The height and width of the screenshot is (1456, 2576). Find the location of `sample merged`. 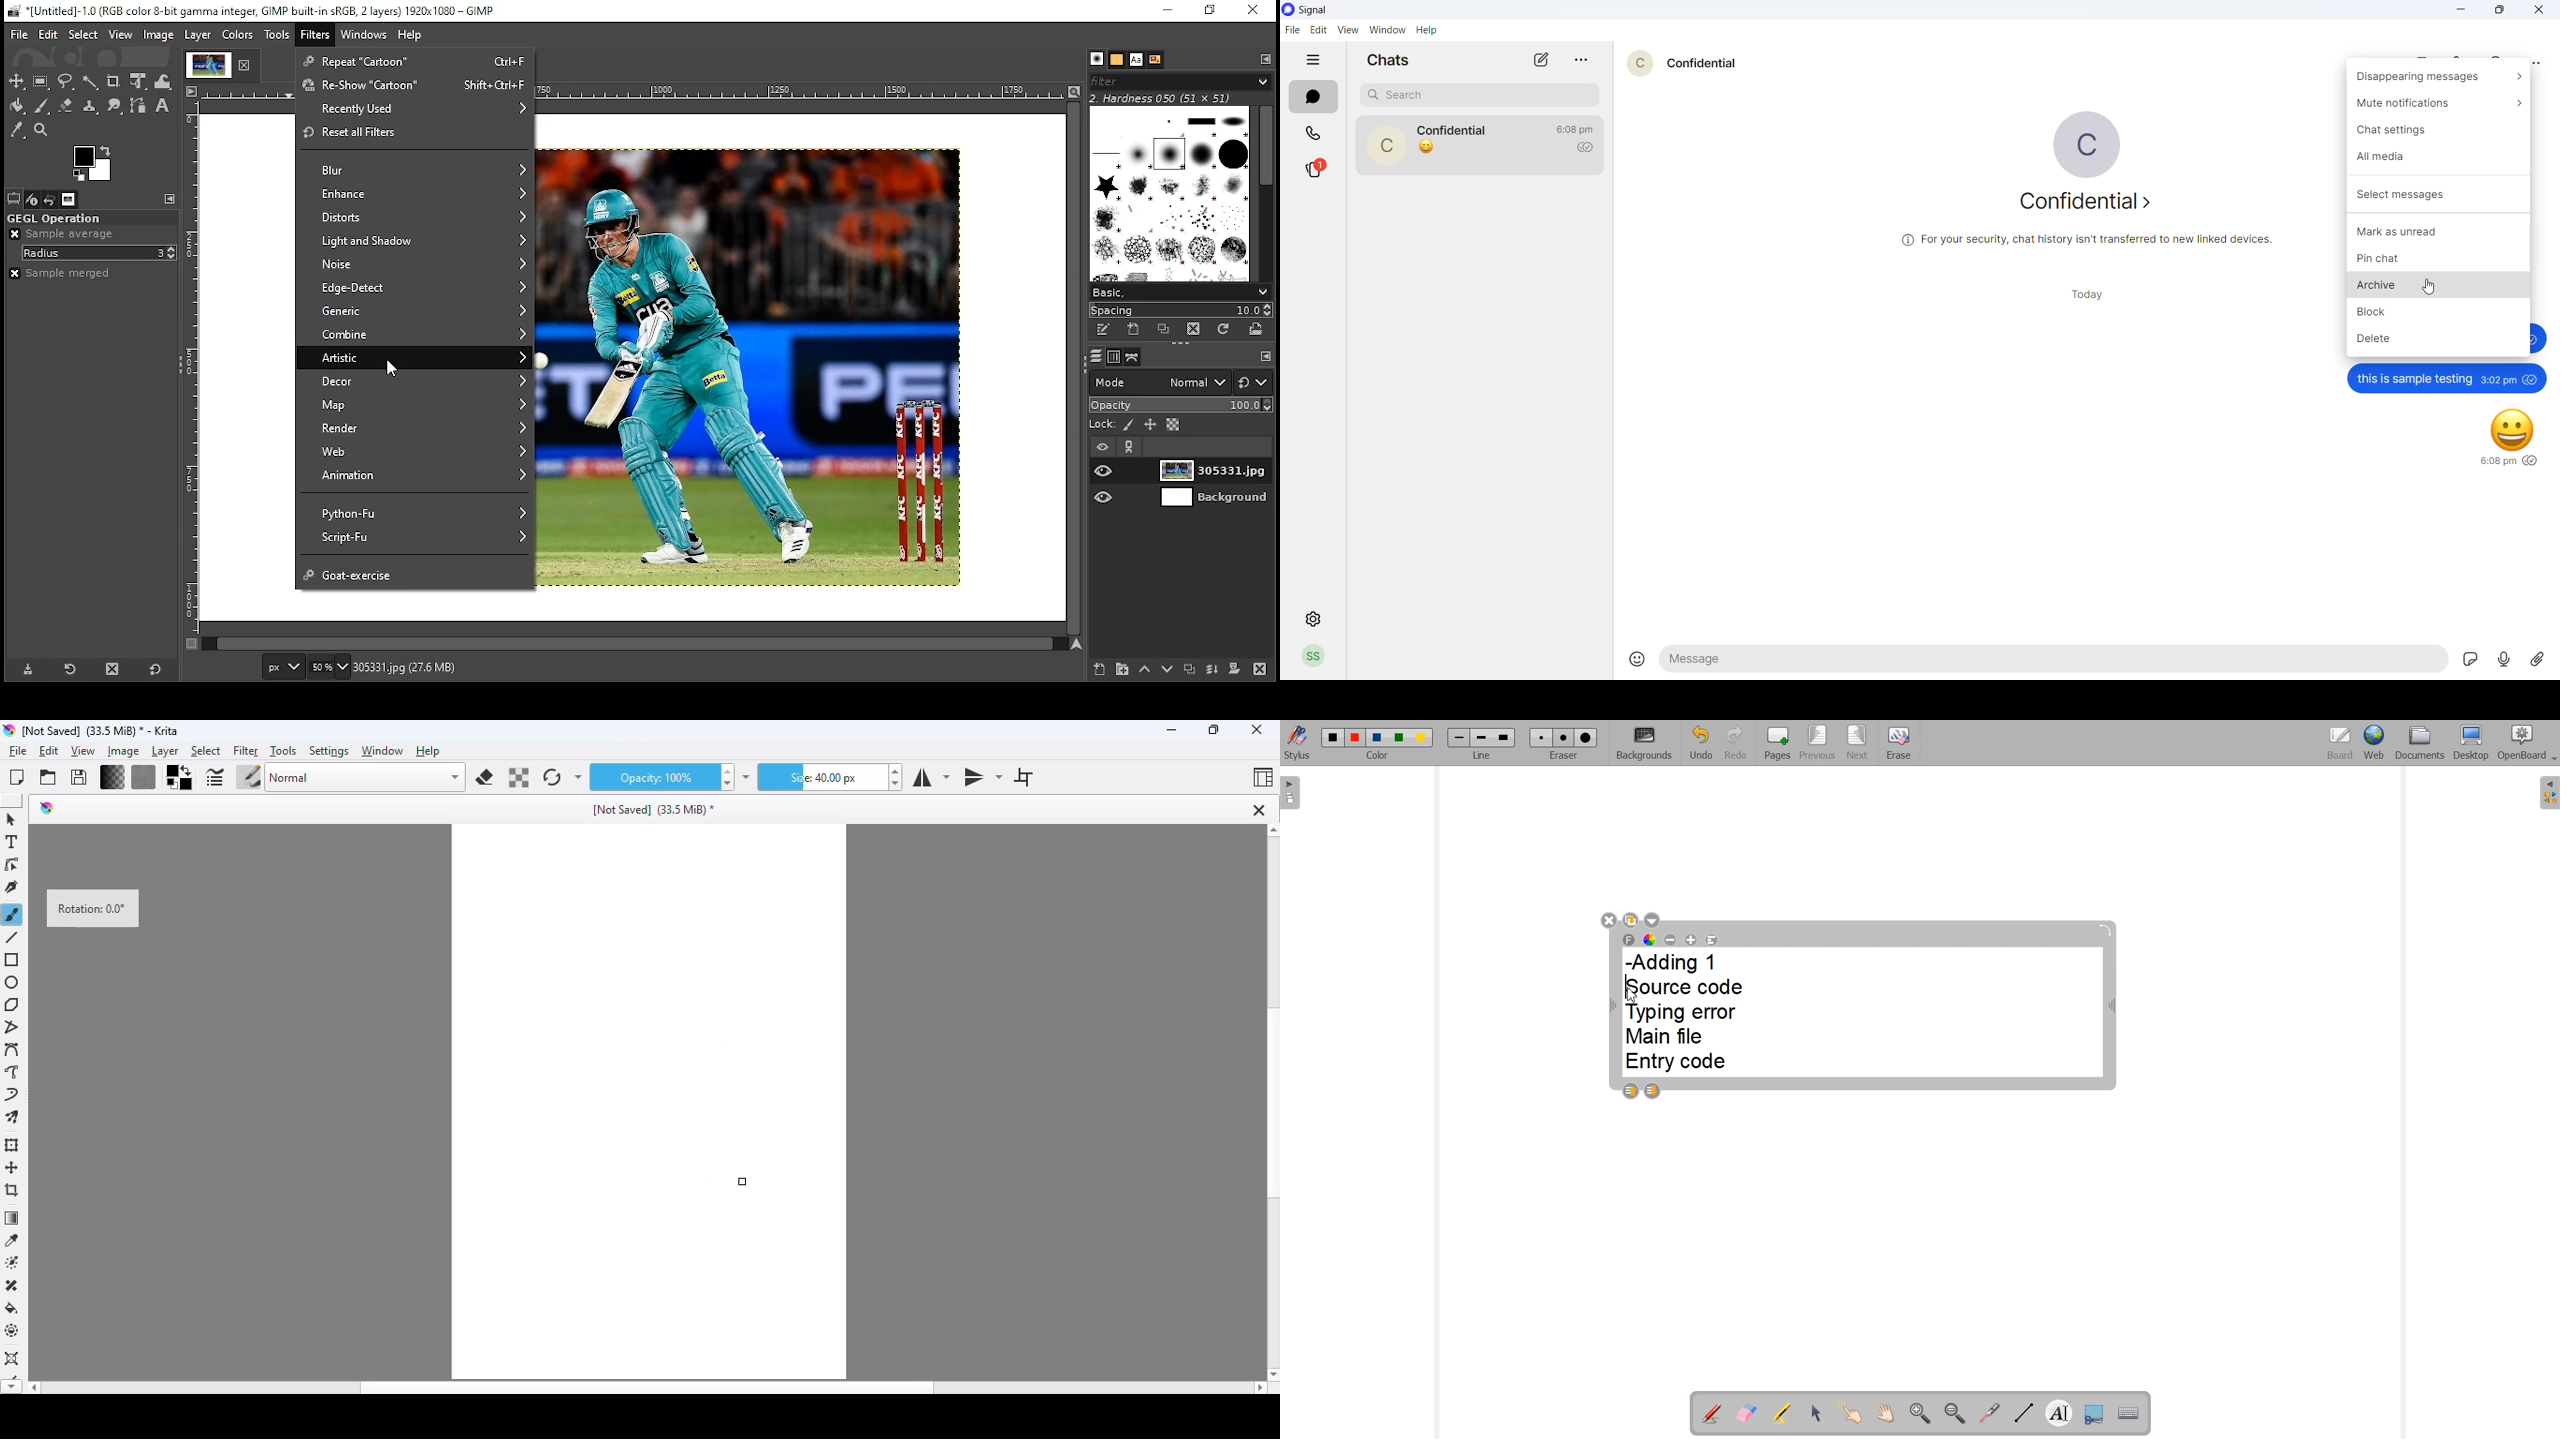

sample merged is located at coordinates (60, 273).